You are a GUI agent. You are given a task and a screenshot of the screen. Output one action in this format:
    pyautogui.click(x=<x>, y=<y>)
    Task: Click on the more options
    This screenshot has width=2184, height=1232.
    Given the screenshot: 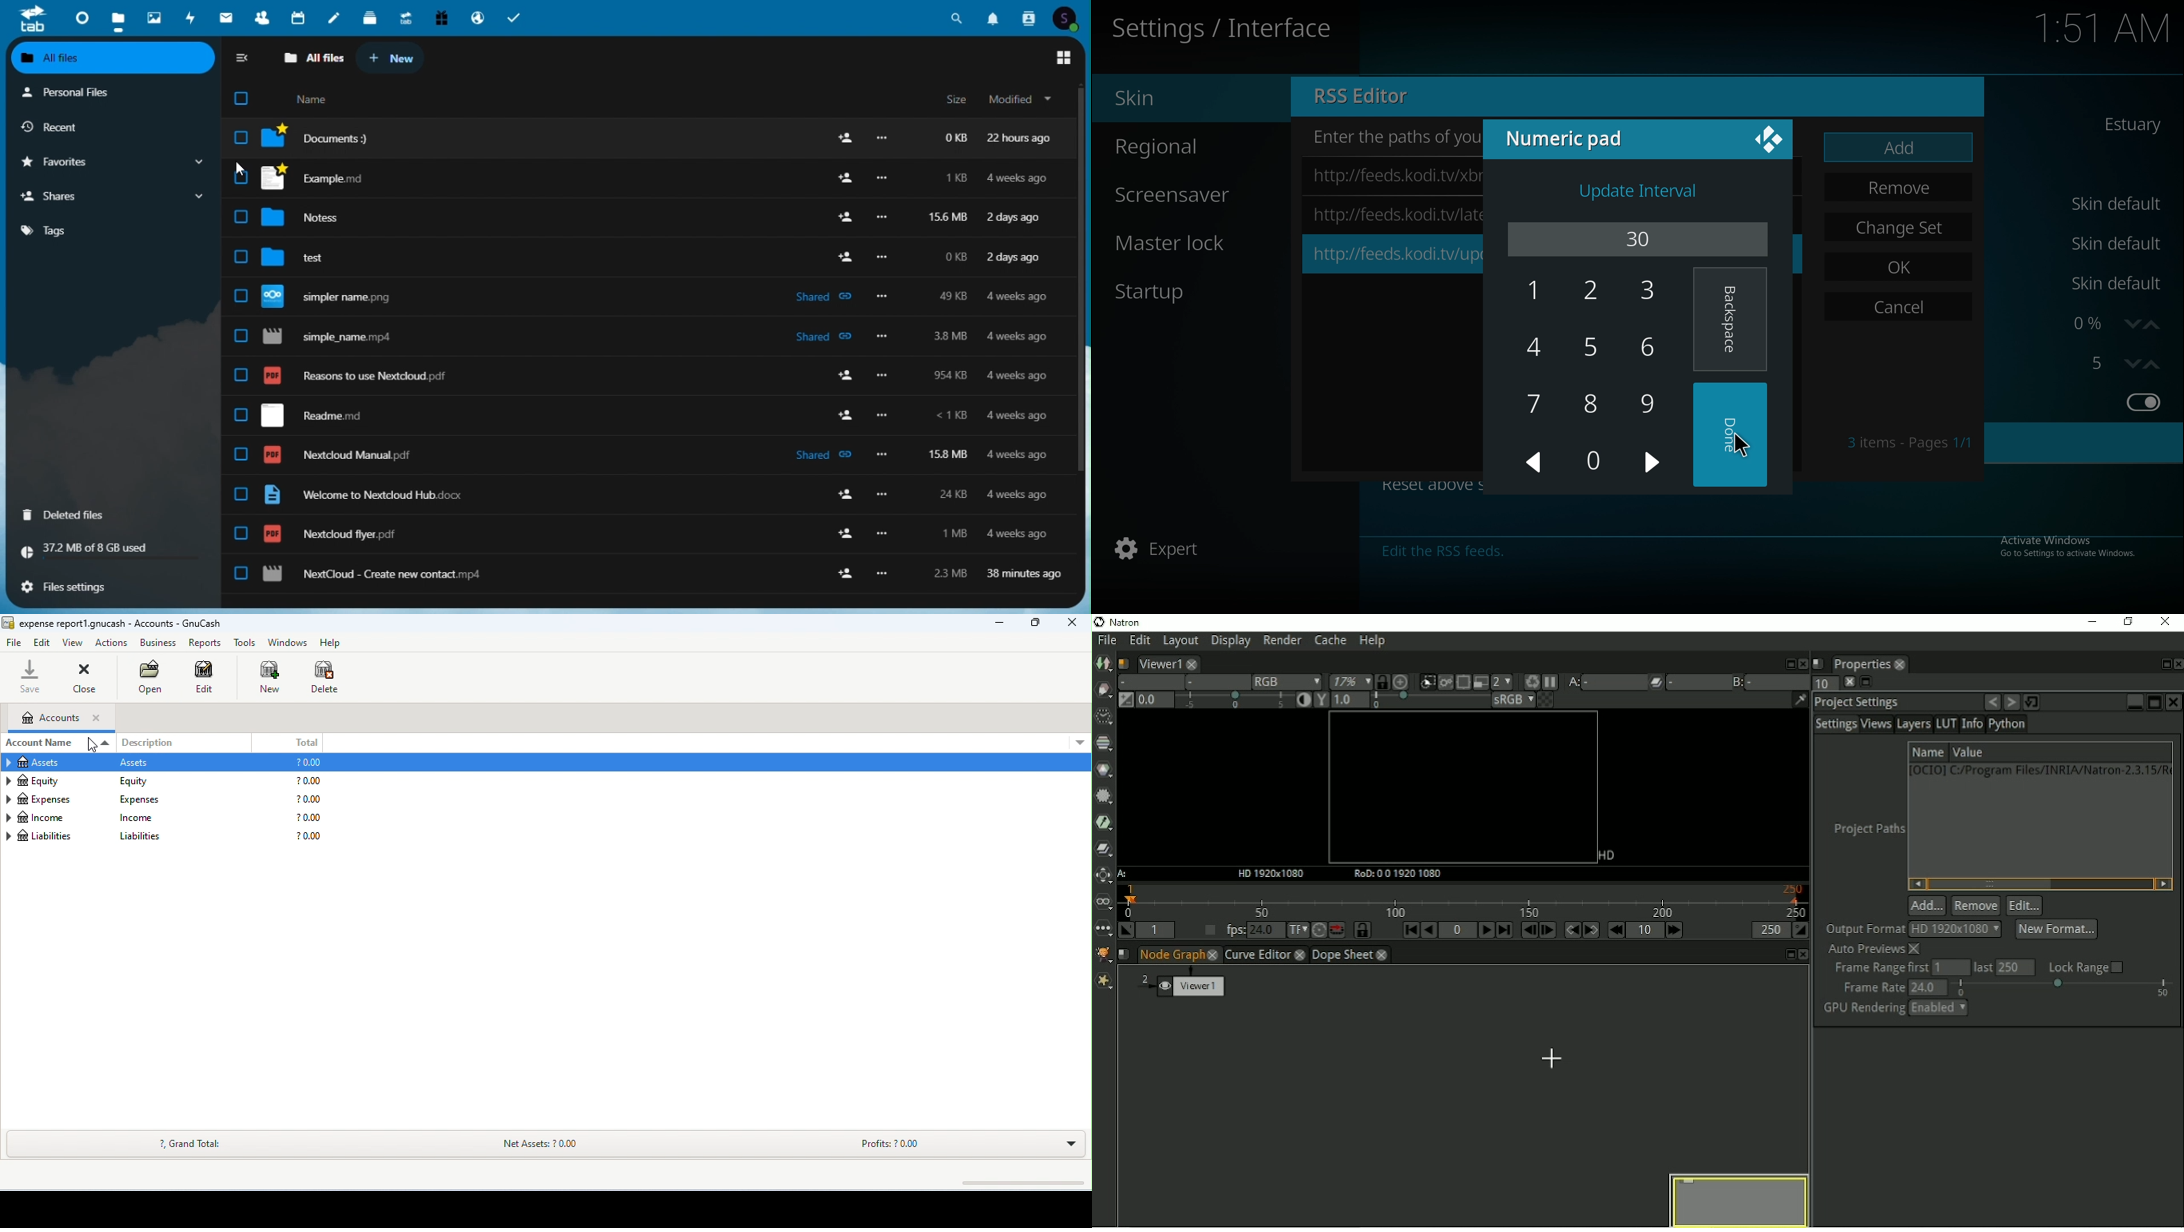 What is the action you would take?
    pyautogui.click(x=885, y=575)
    